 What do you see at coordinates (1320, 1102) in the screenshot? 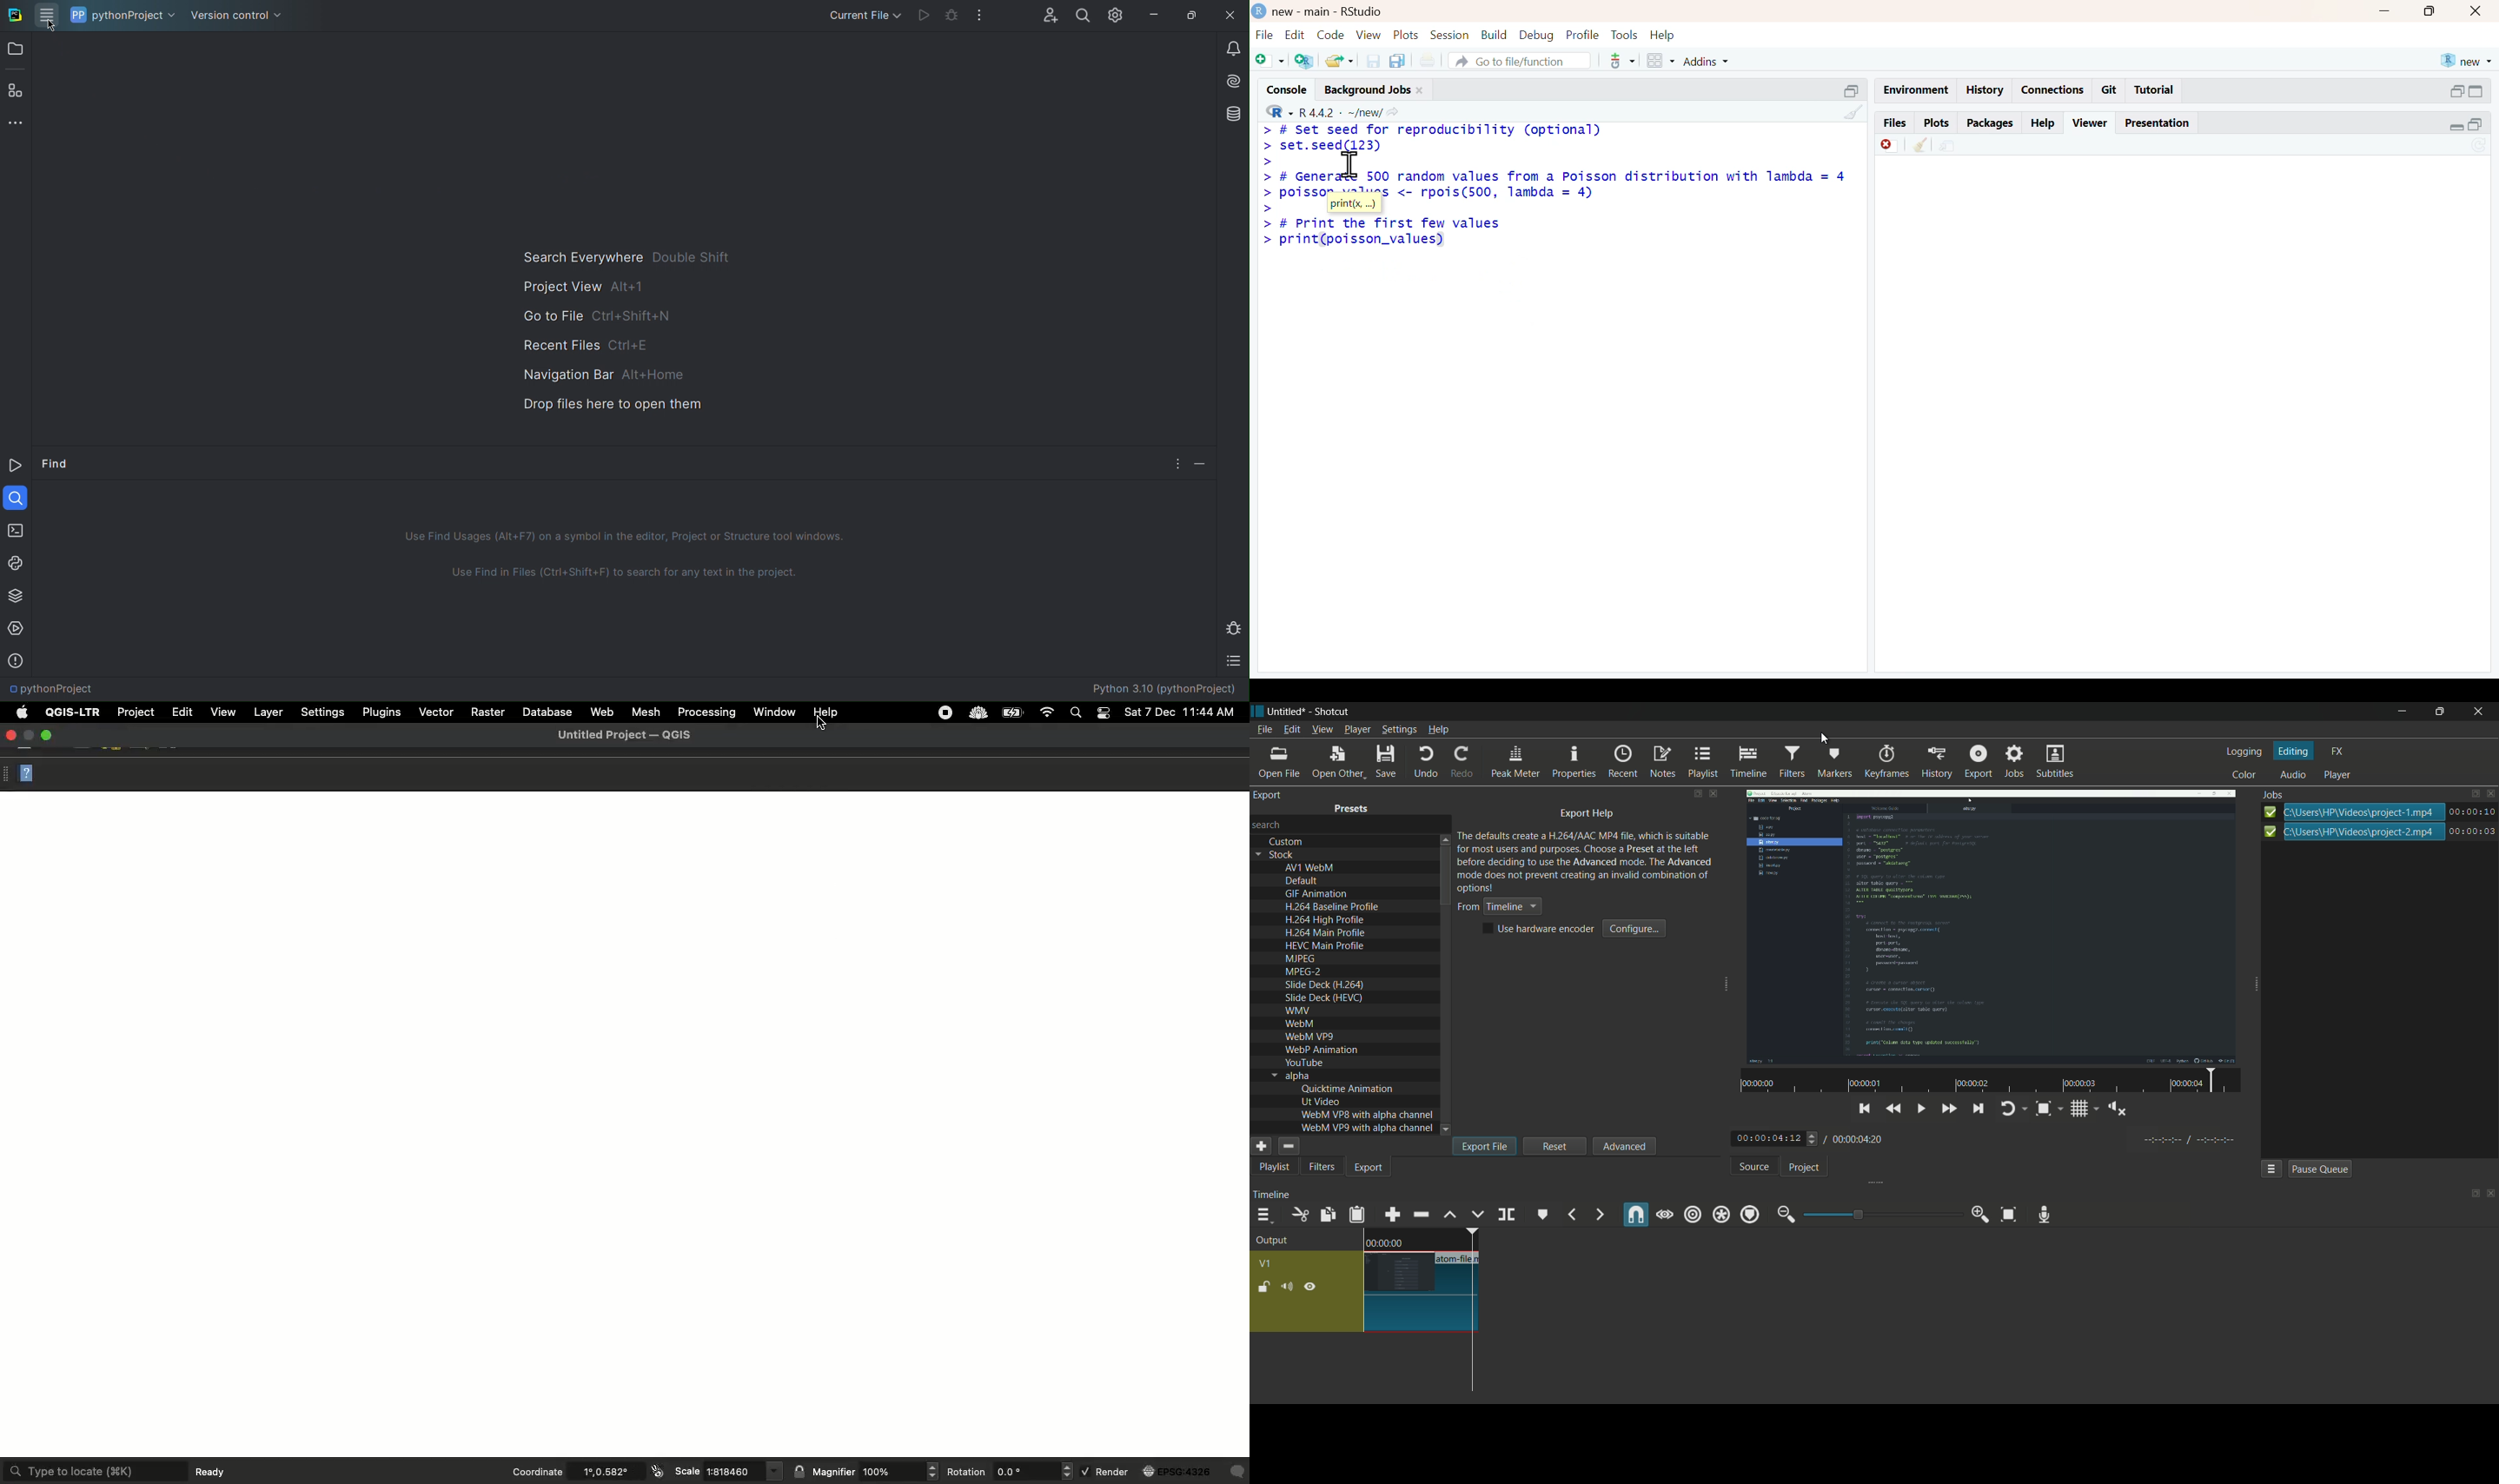
I see `ut video` at bounding box center [1320, 1102].